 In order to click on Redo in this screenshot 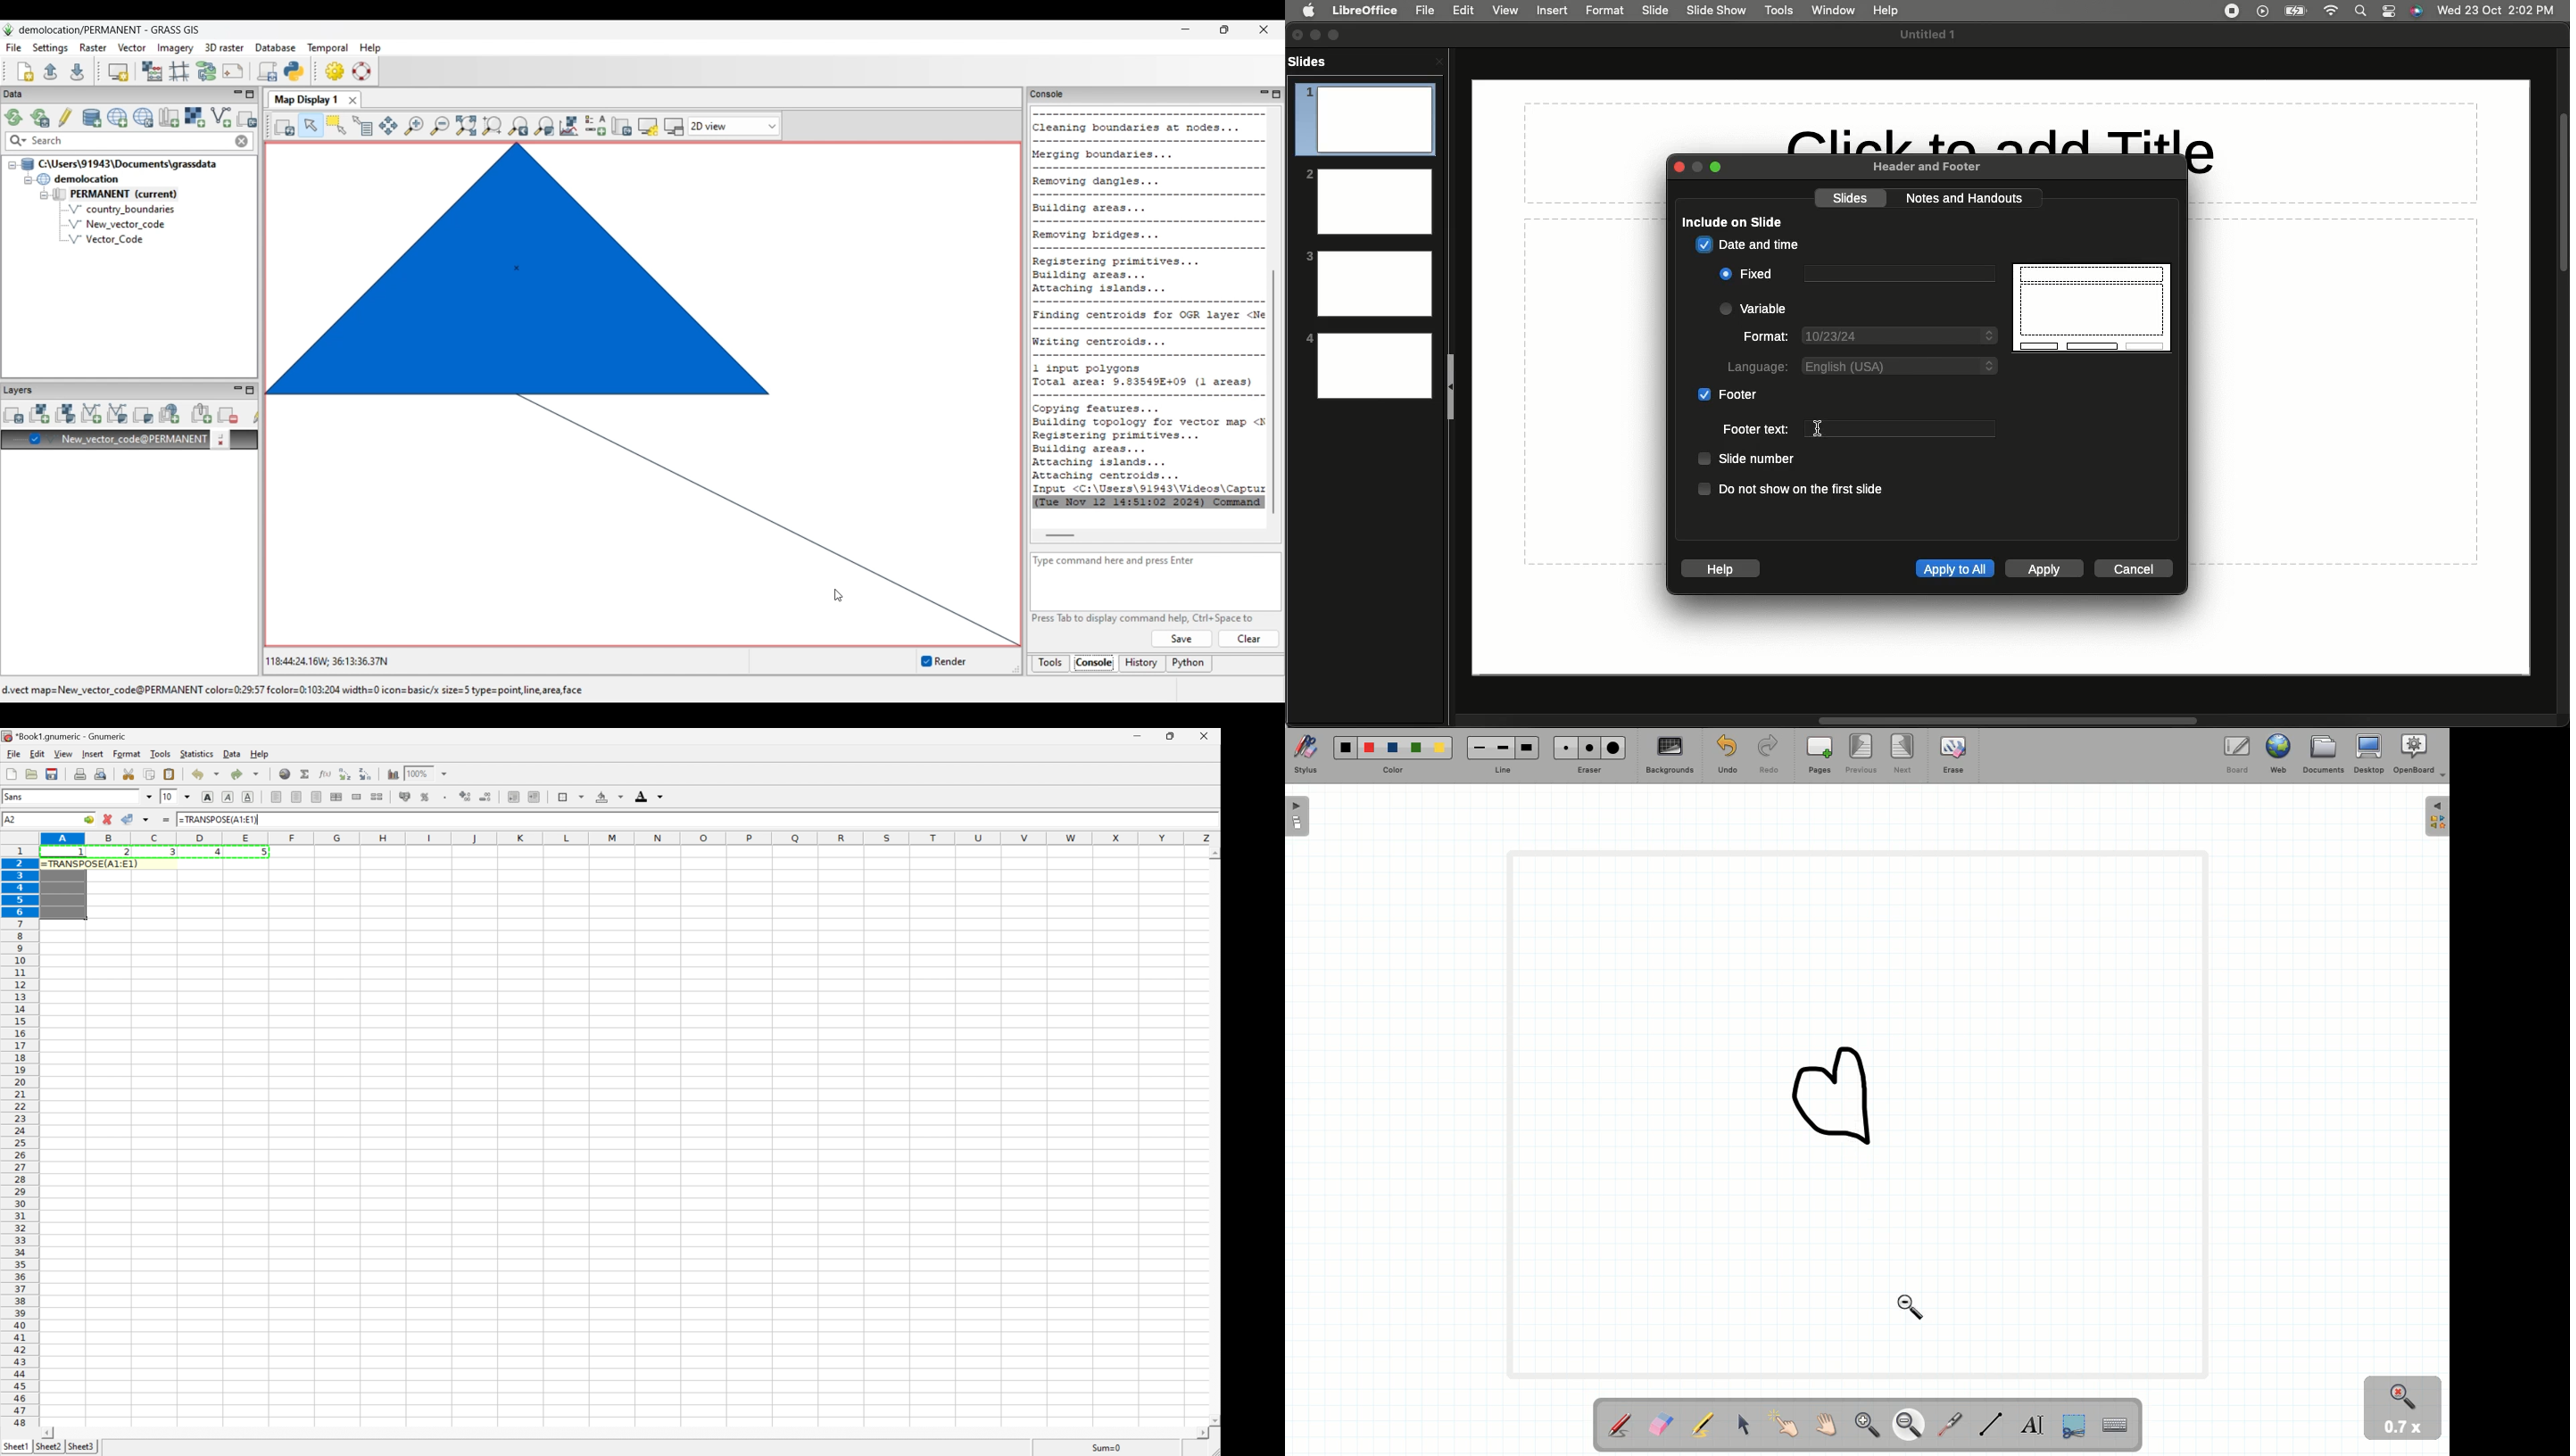, I will do `click(1766, 756)`.